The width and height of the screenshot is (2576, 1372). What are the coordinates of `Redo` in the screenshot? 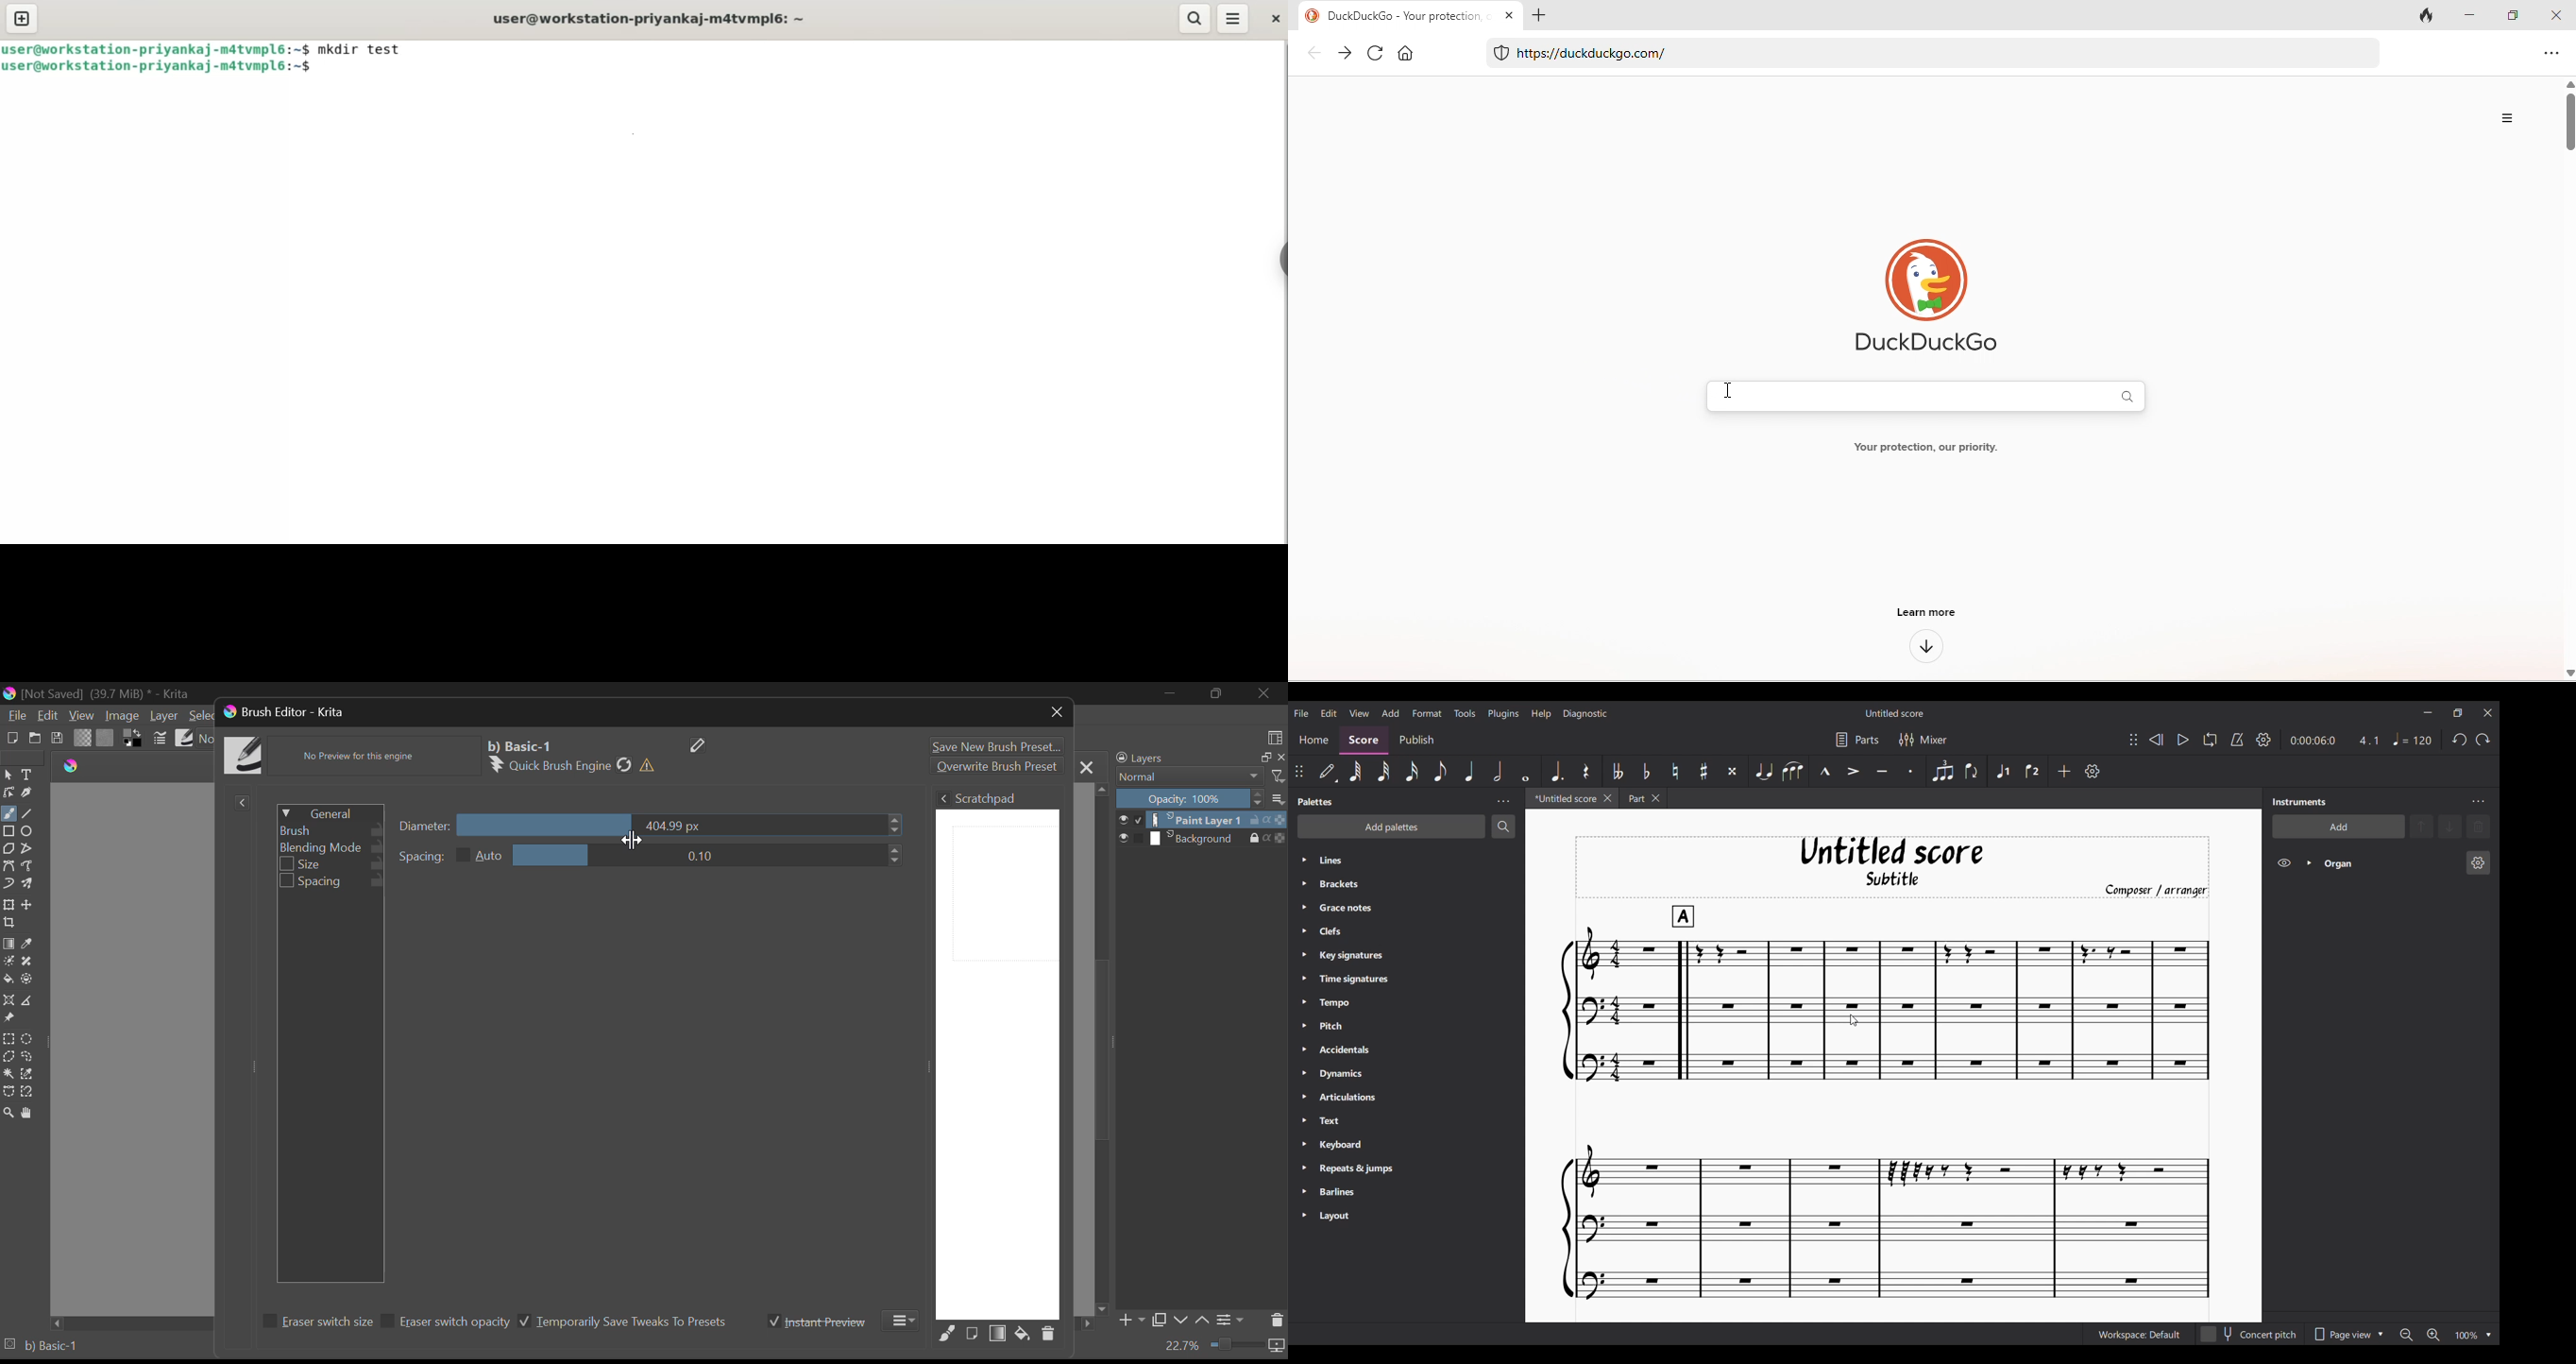 It's located at (2483, 739).